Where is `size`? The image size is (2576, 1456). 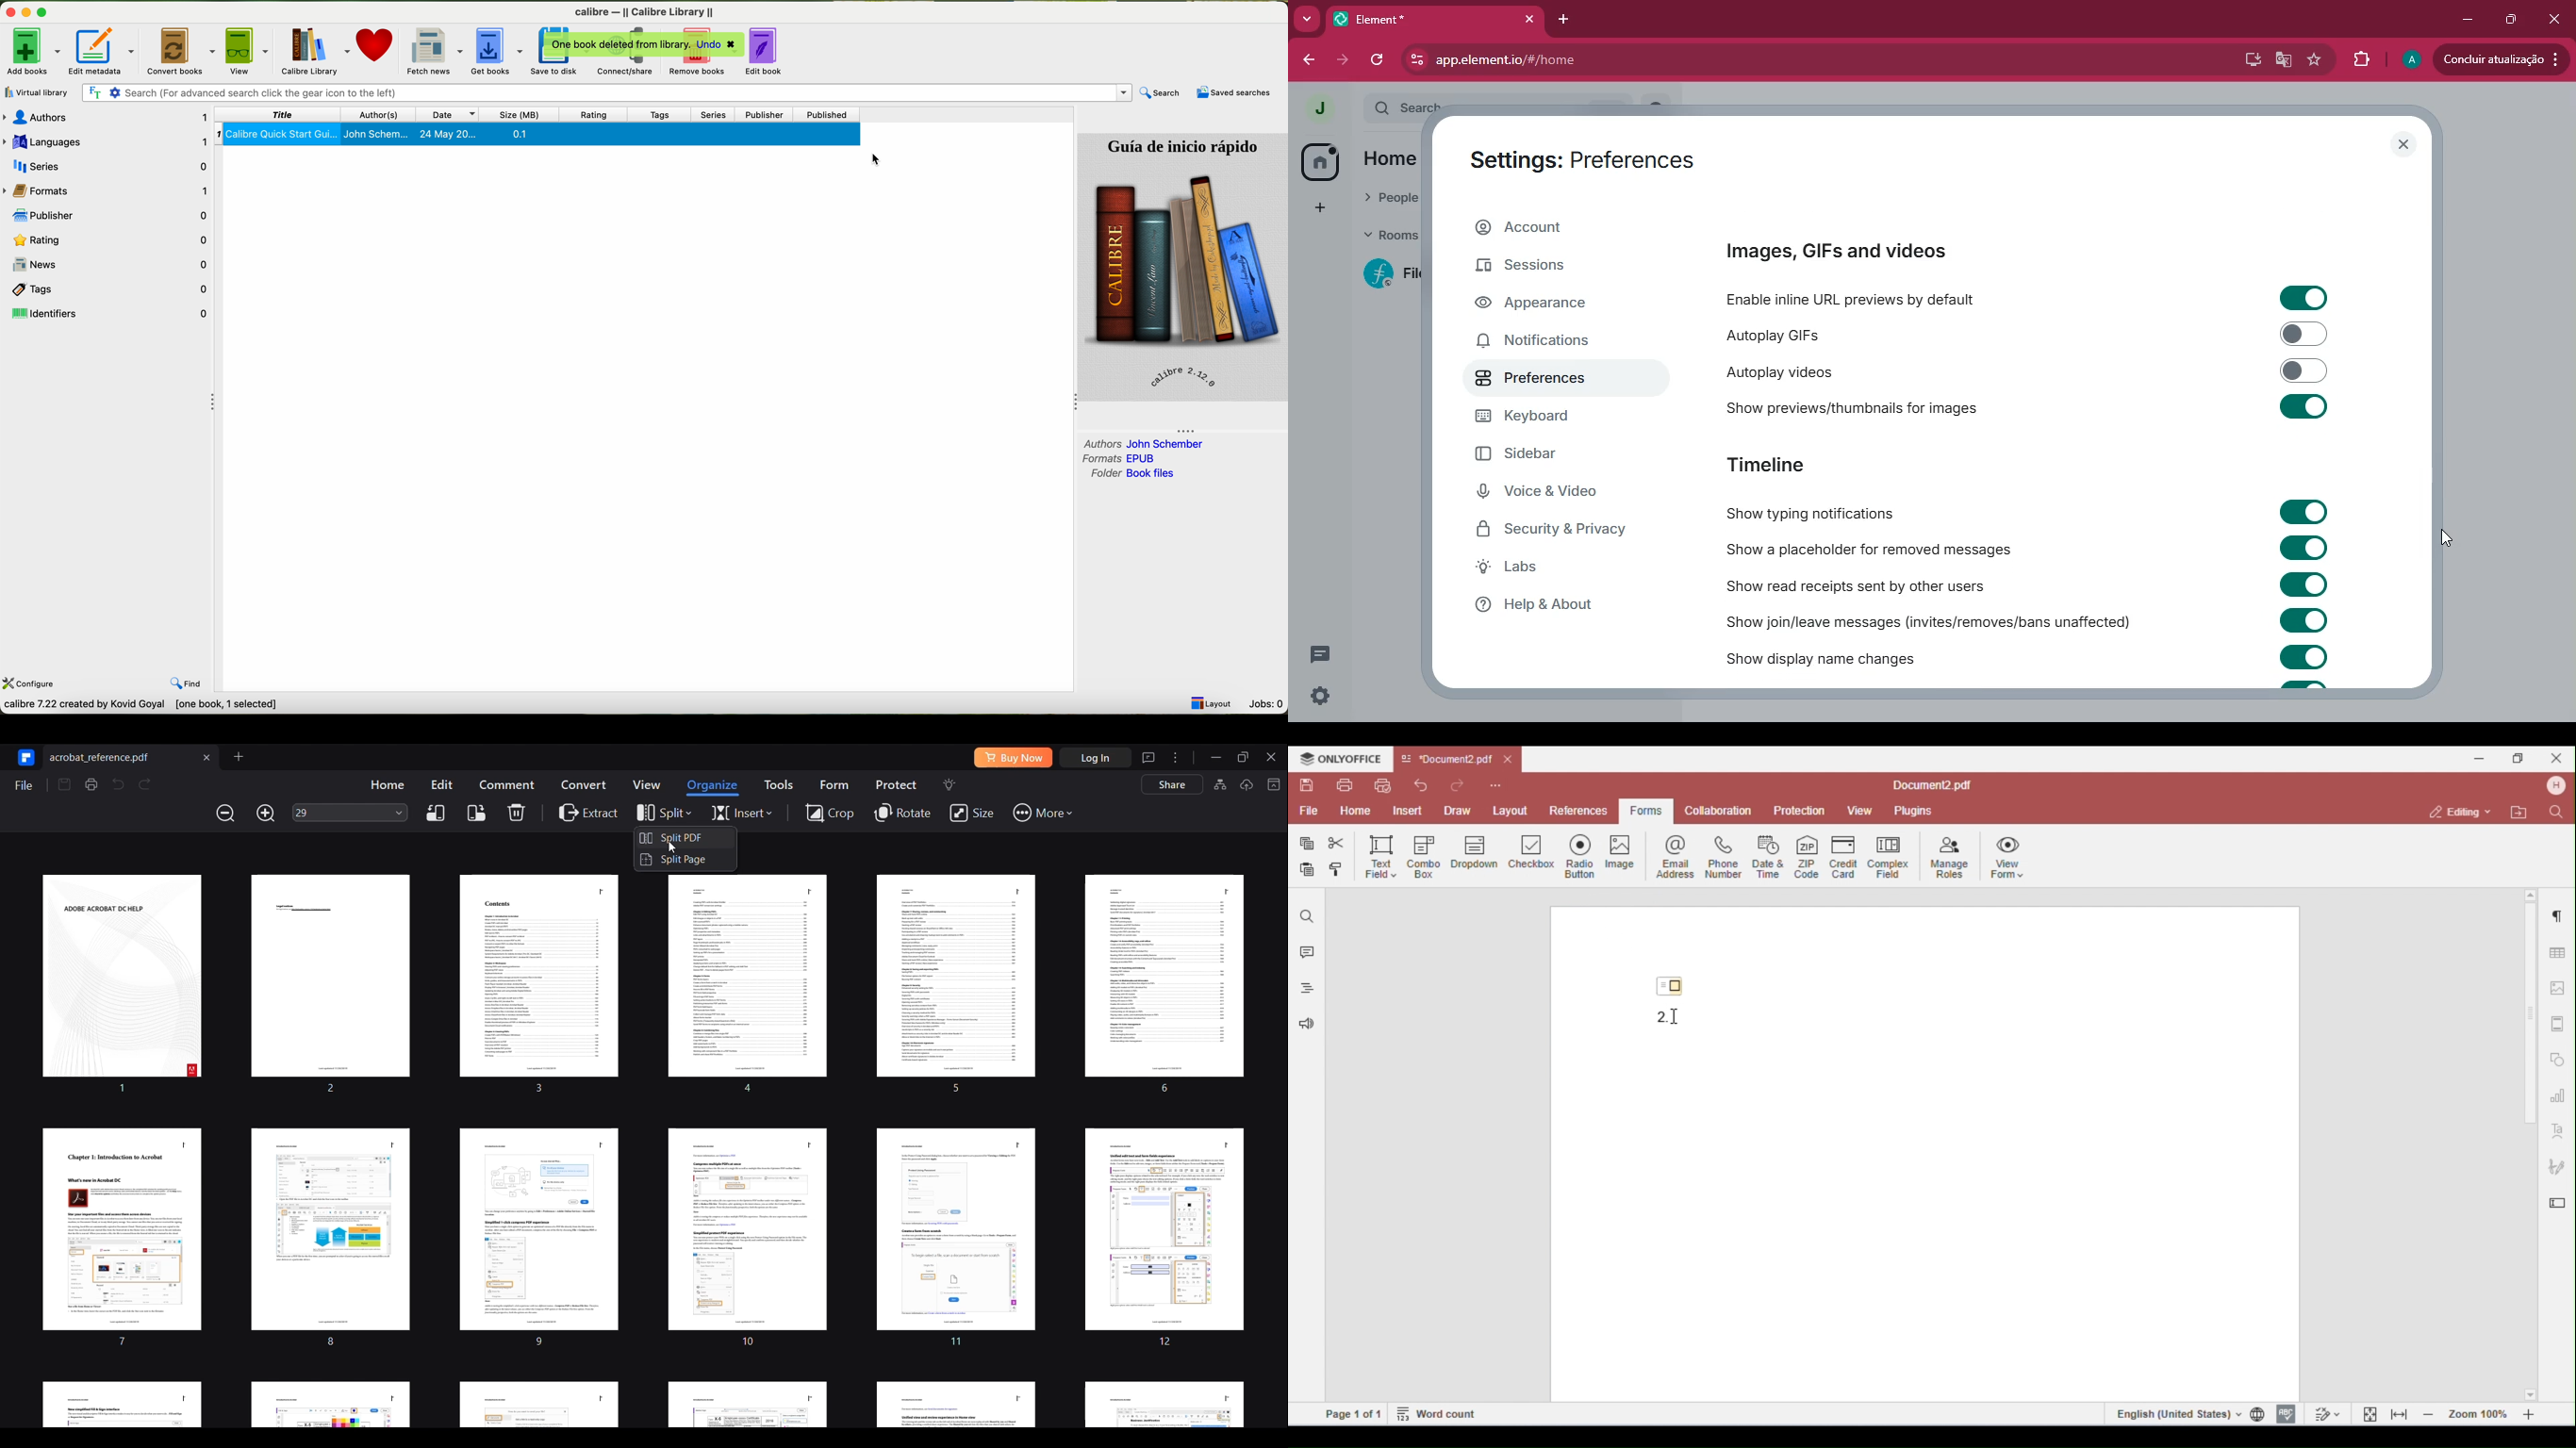
size is located at coordinates (522, 114).